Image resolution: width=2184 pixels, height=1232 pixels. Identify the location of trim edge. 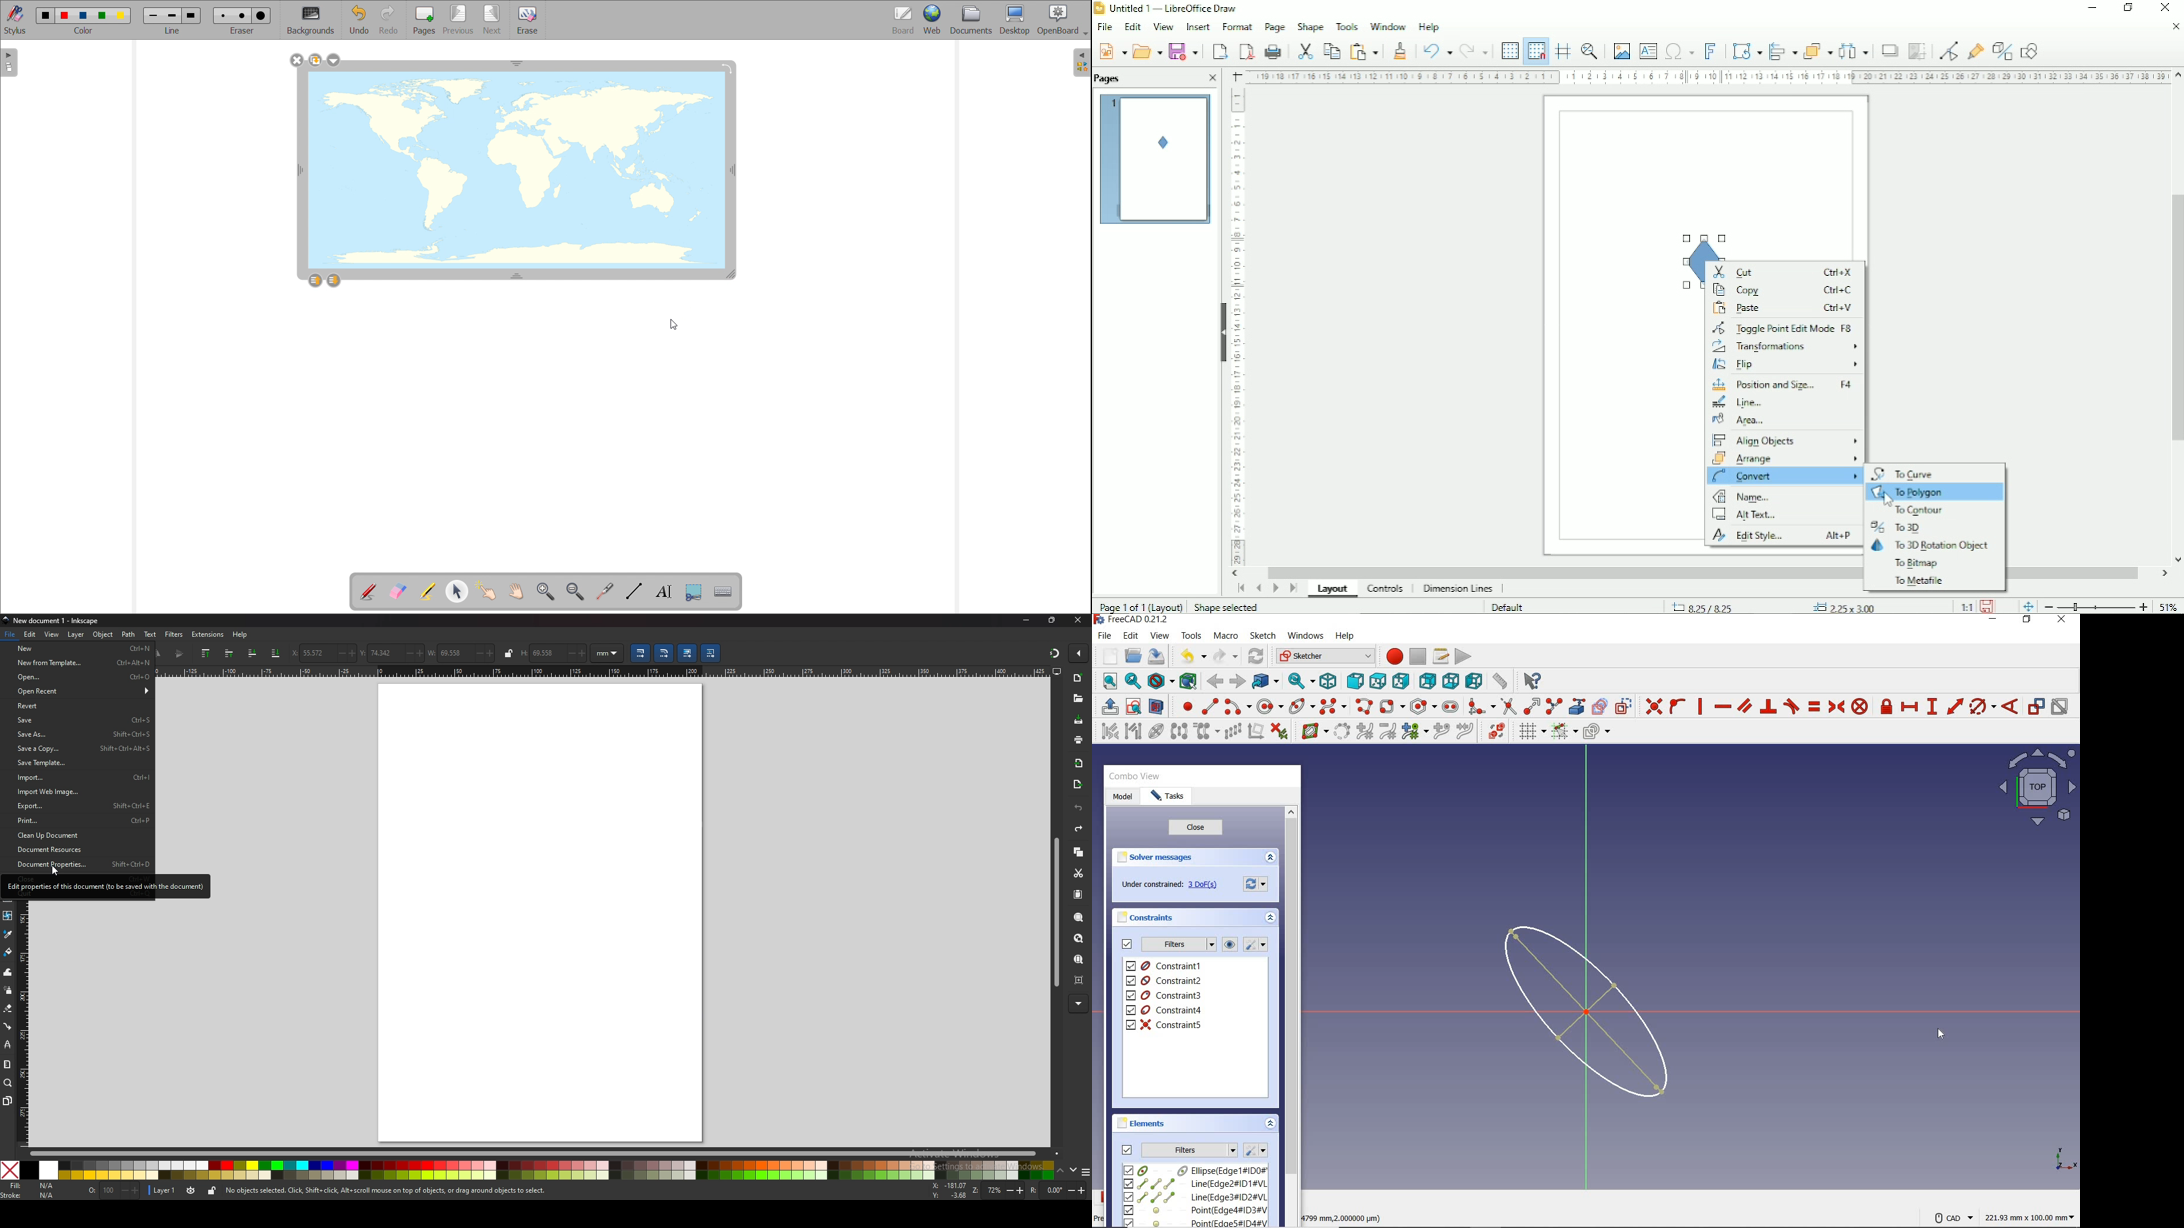
(1508, 706).